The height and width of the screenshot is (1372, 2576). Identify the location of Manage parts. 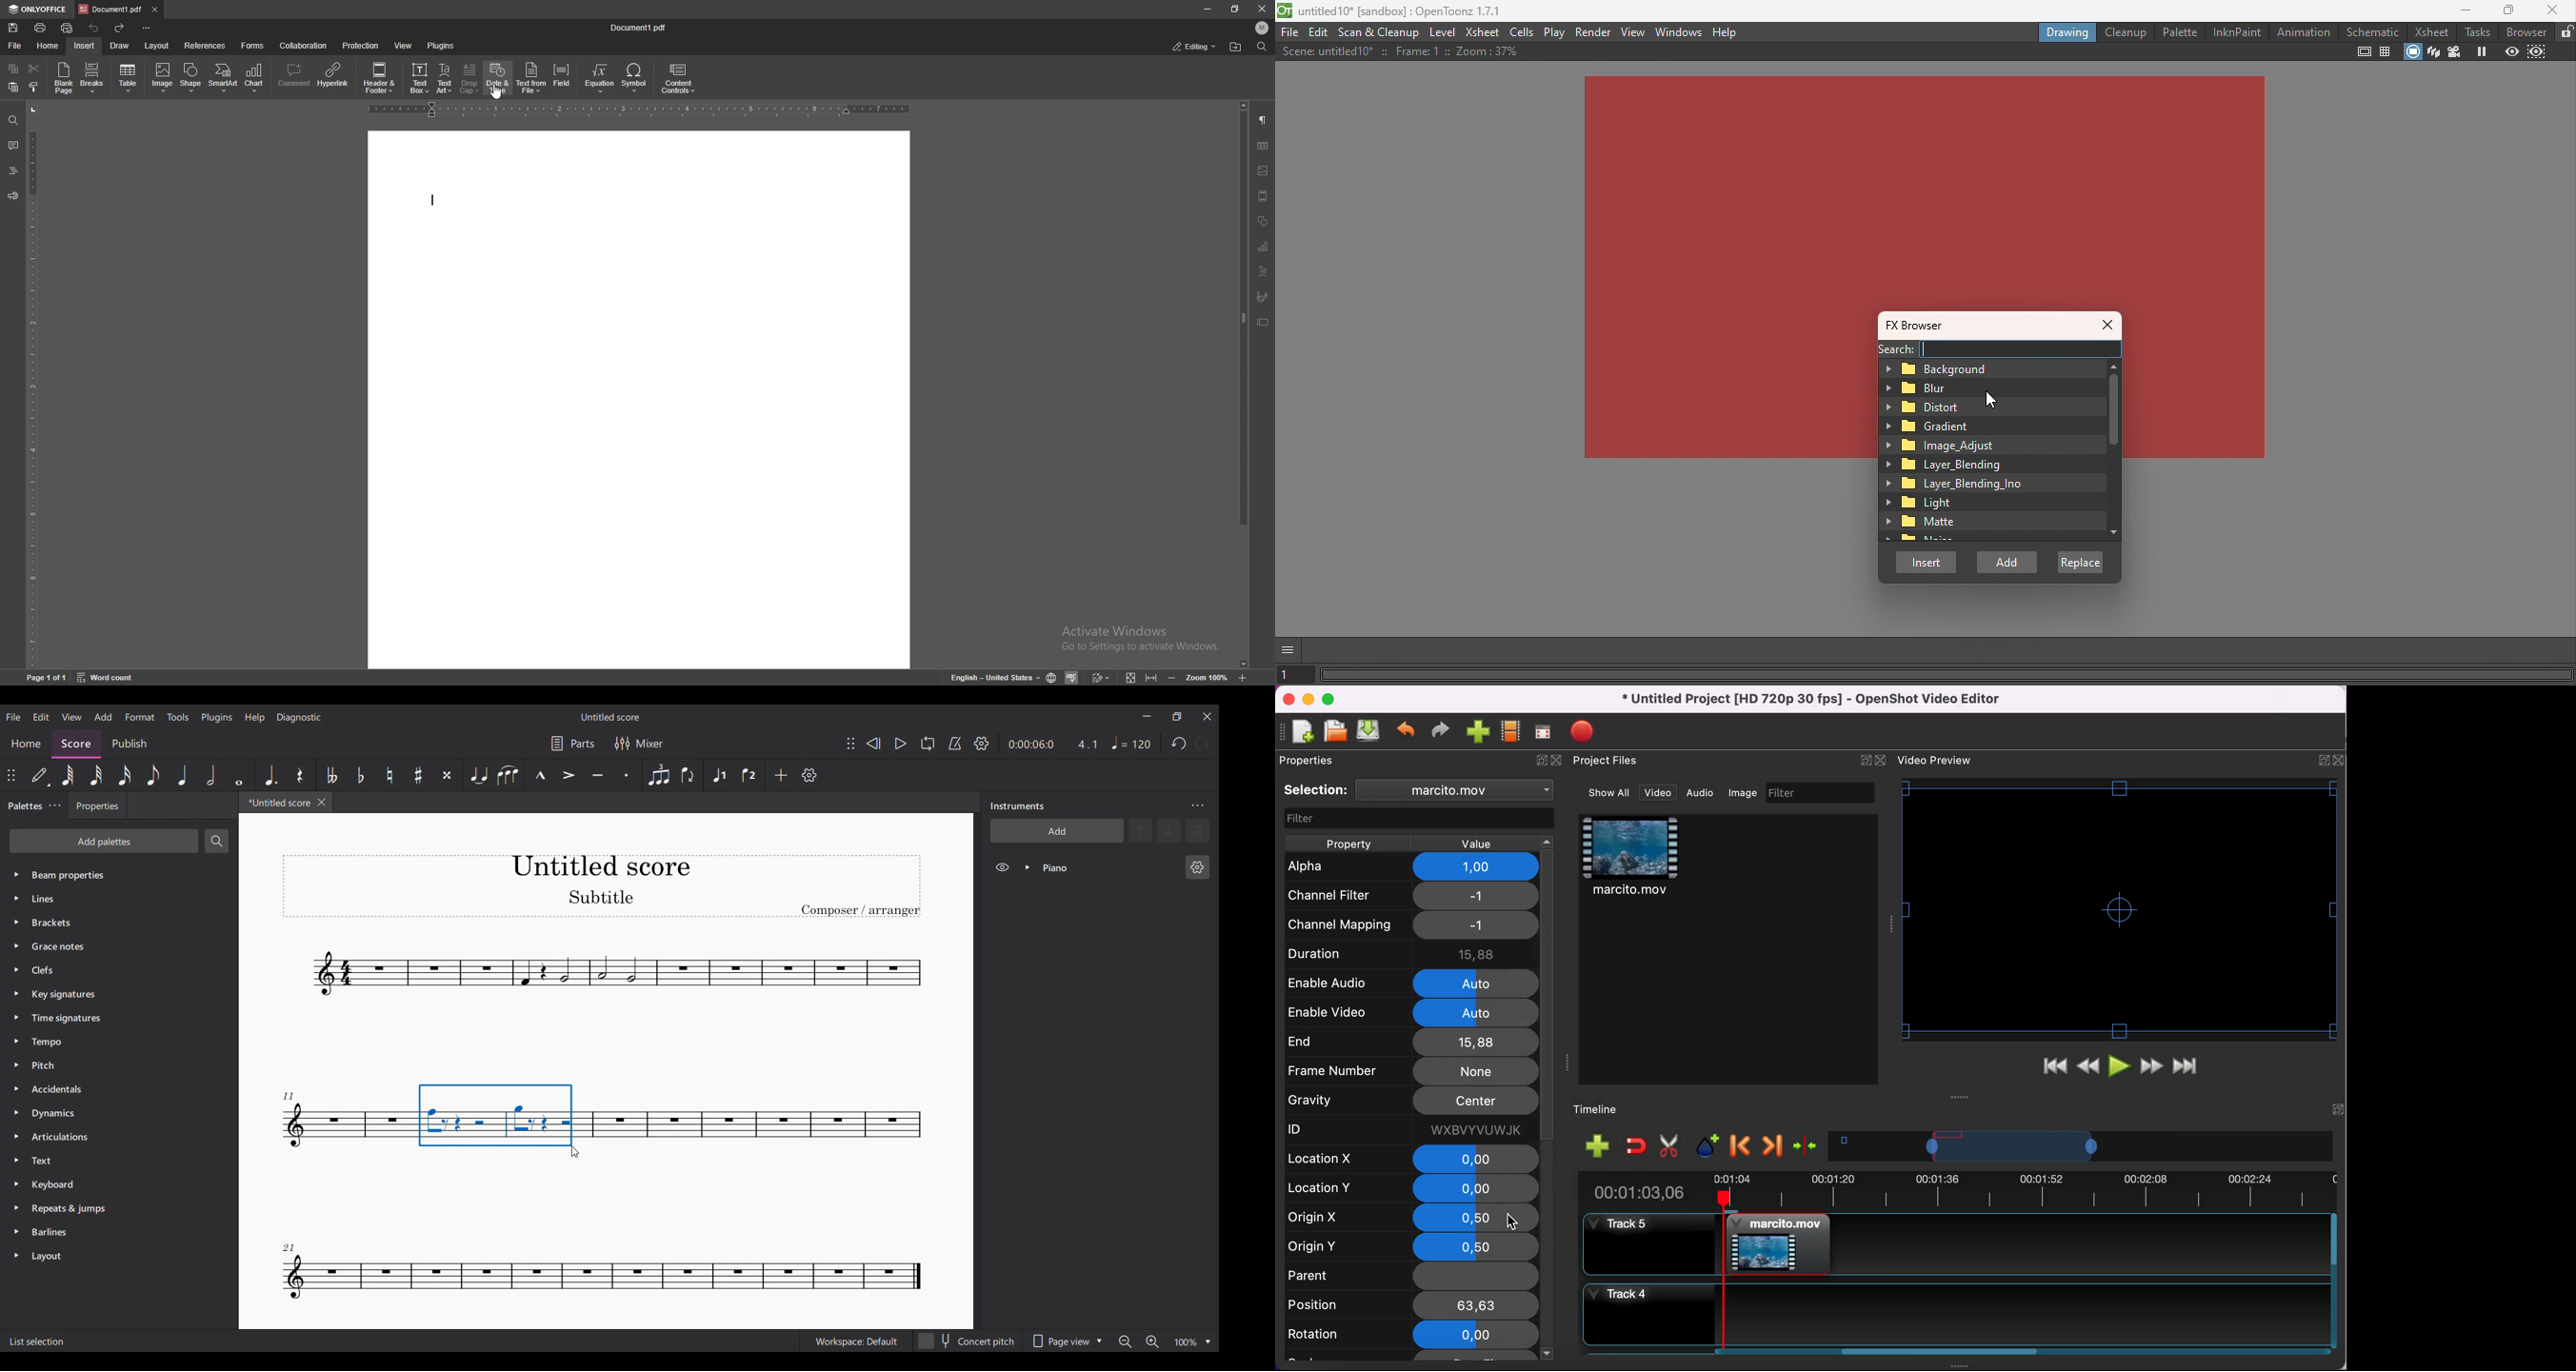
(573, 743).